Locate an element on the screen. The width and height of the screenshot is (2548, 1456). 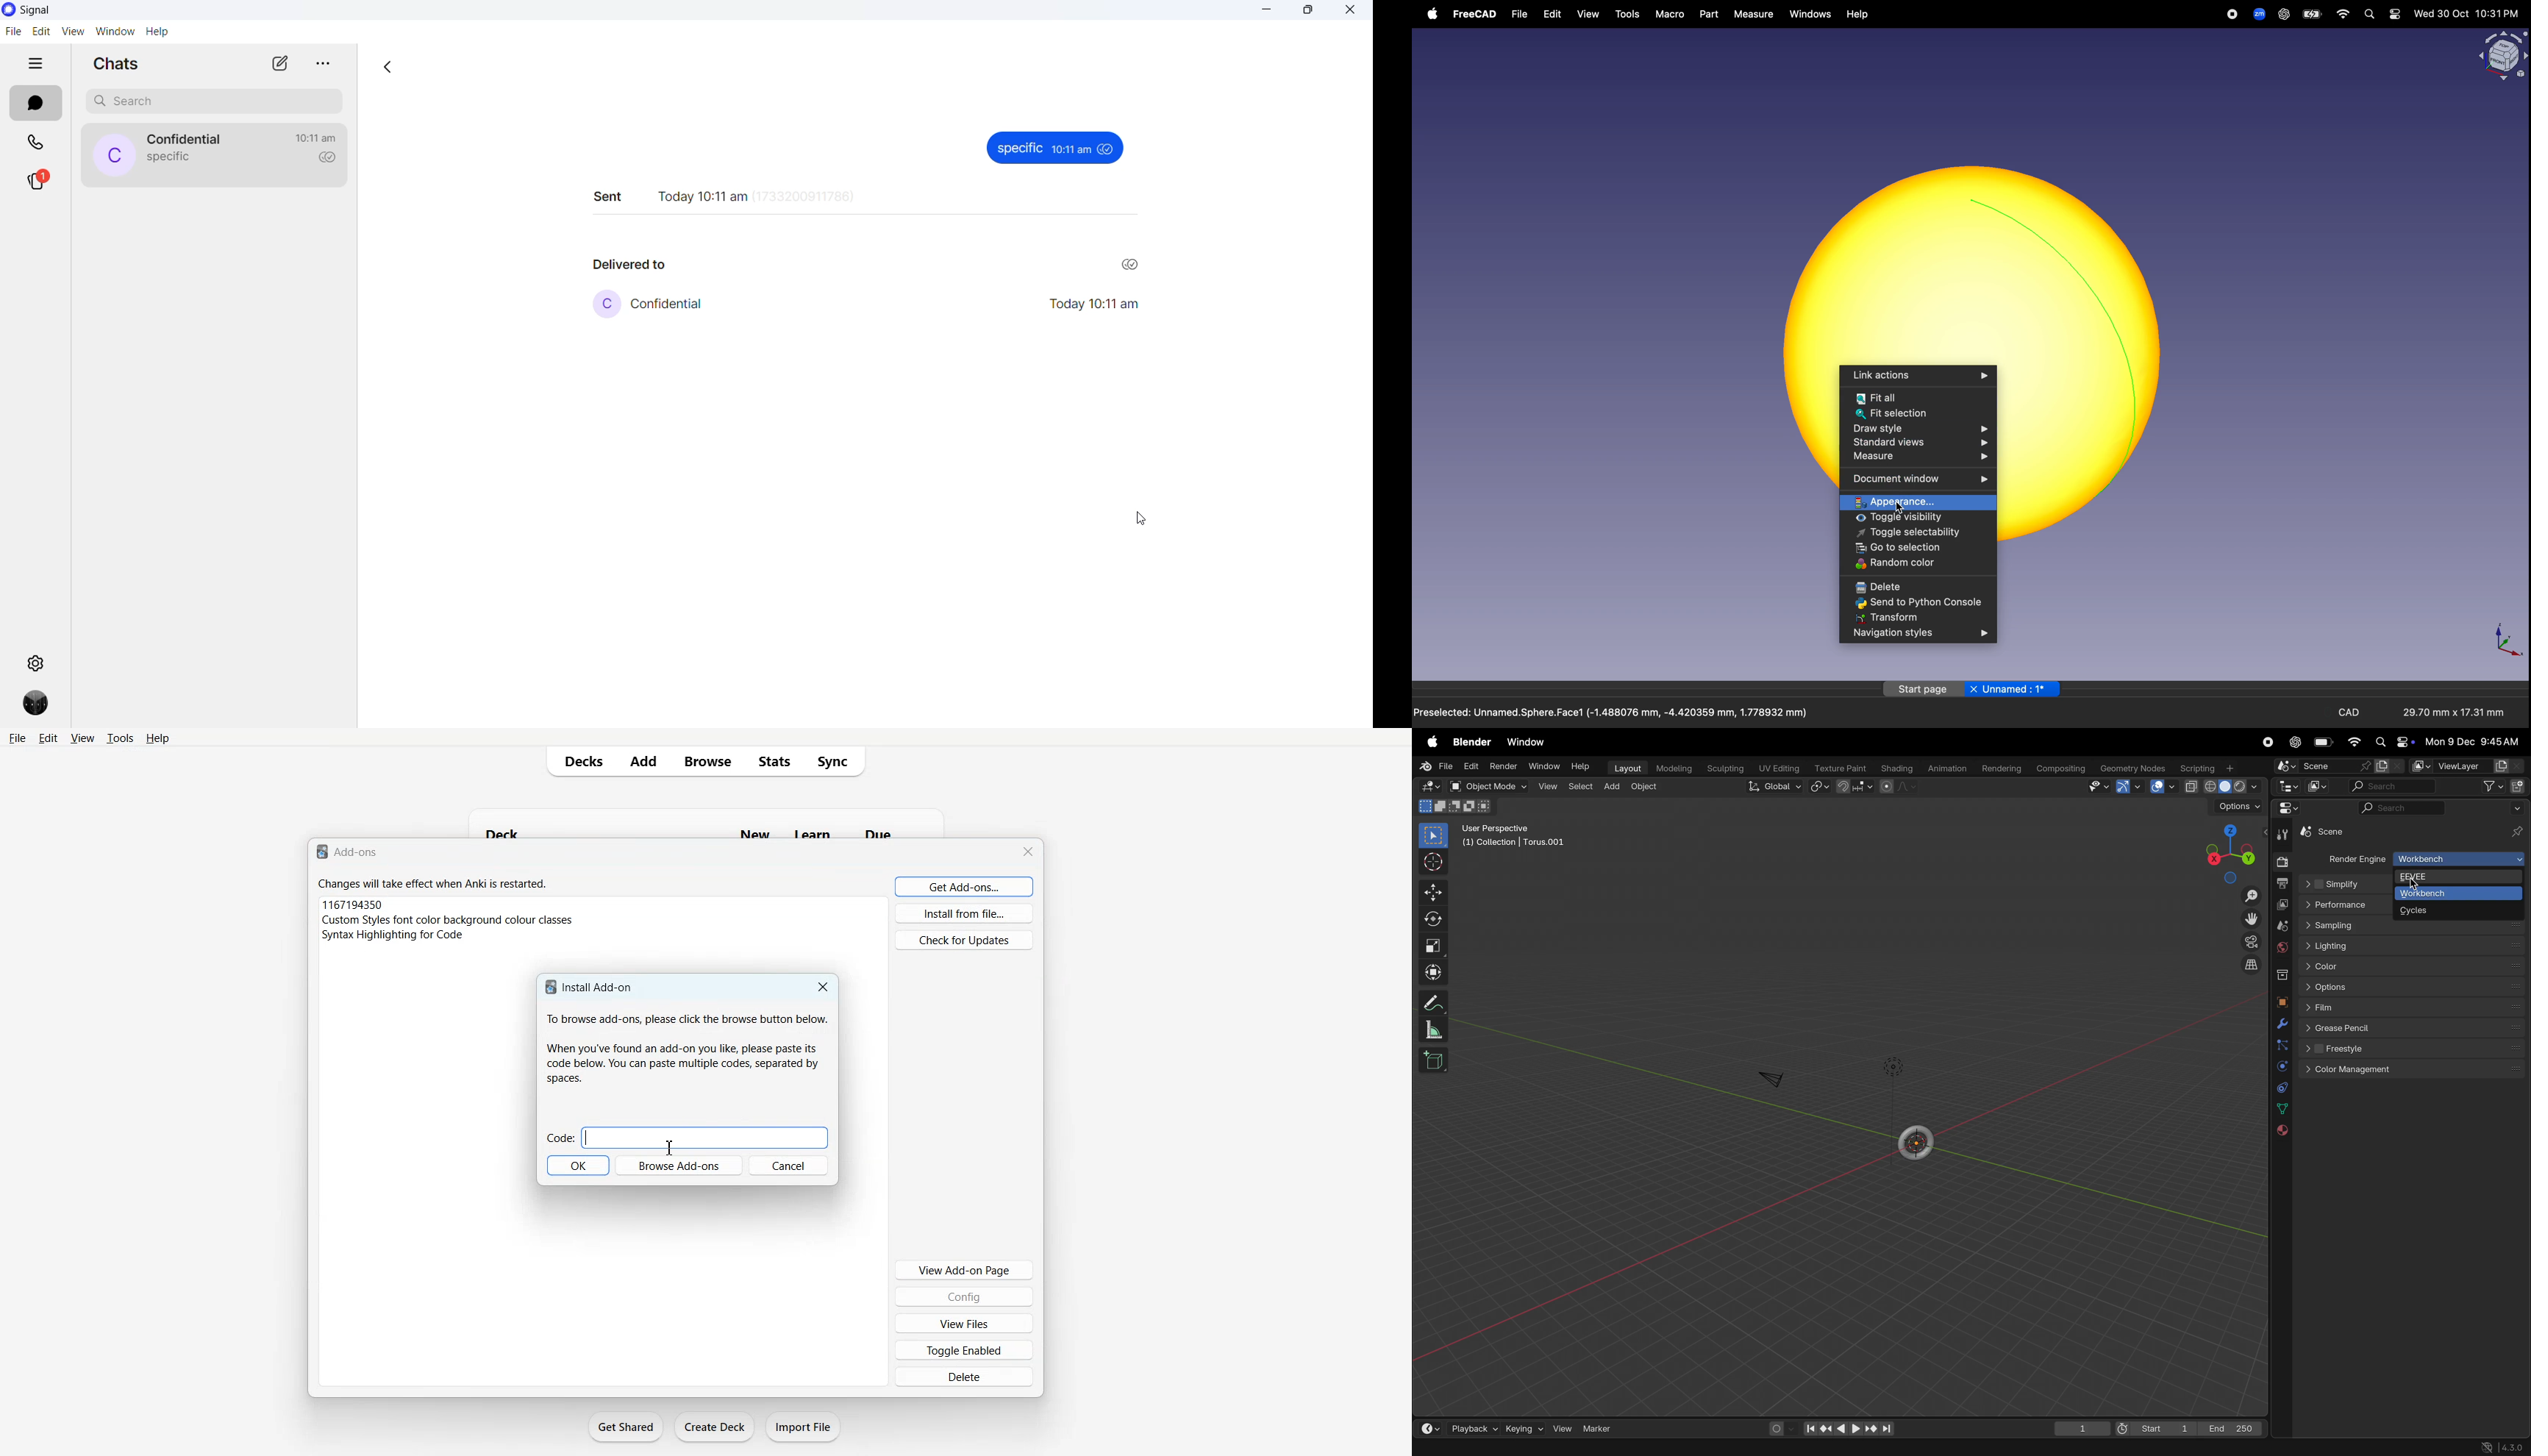
world is located at coordinates (2278, 948).